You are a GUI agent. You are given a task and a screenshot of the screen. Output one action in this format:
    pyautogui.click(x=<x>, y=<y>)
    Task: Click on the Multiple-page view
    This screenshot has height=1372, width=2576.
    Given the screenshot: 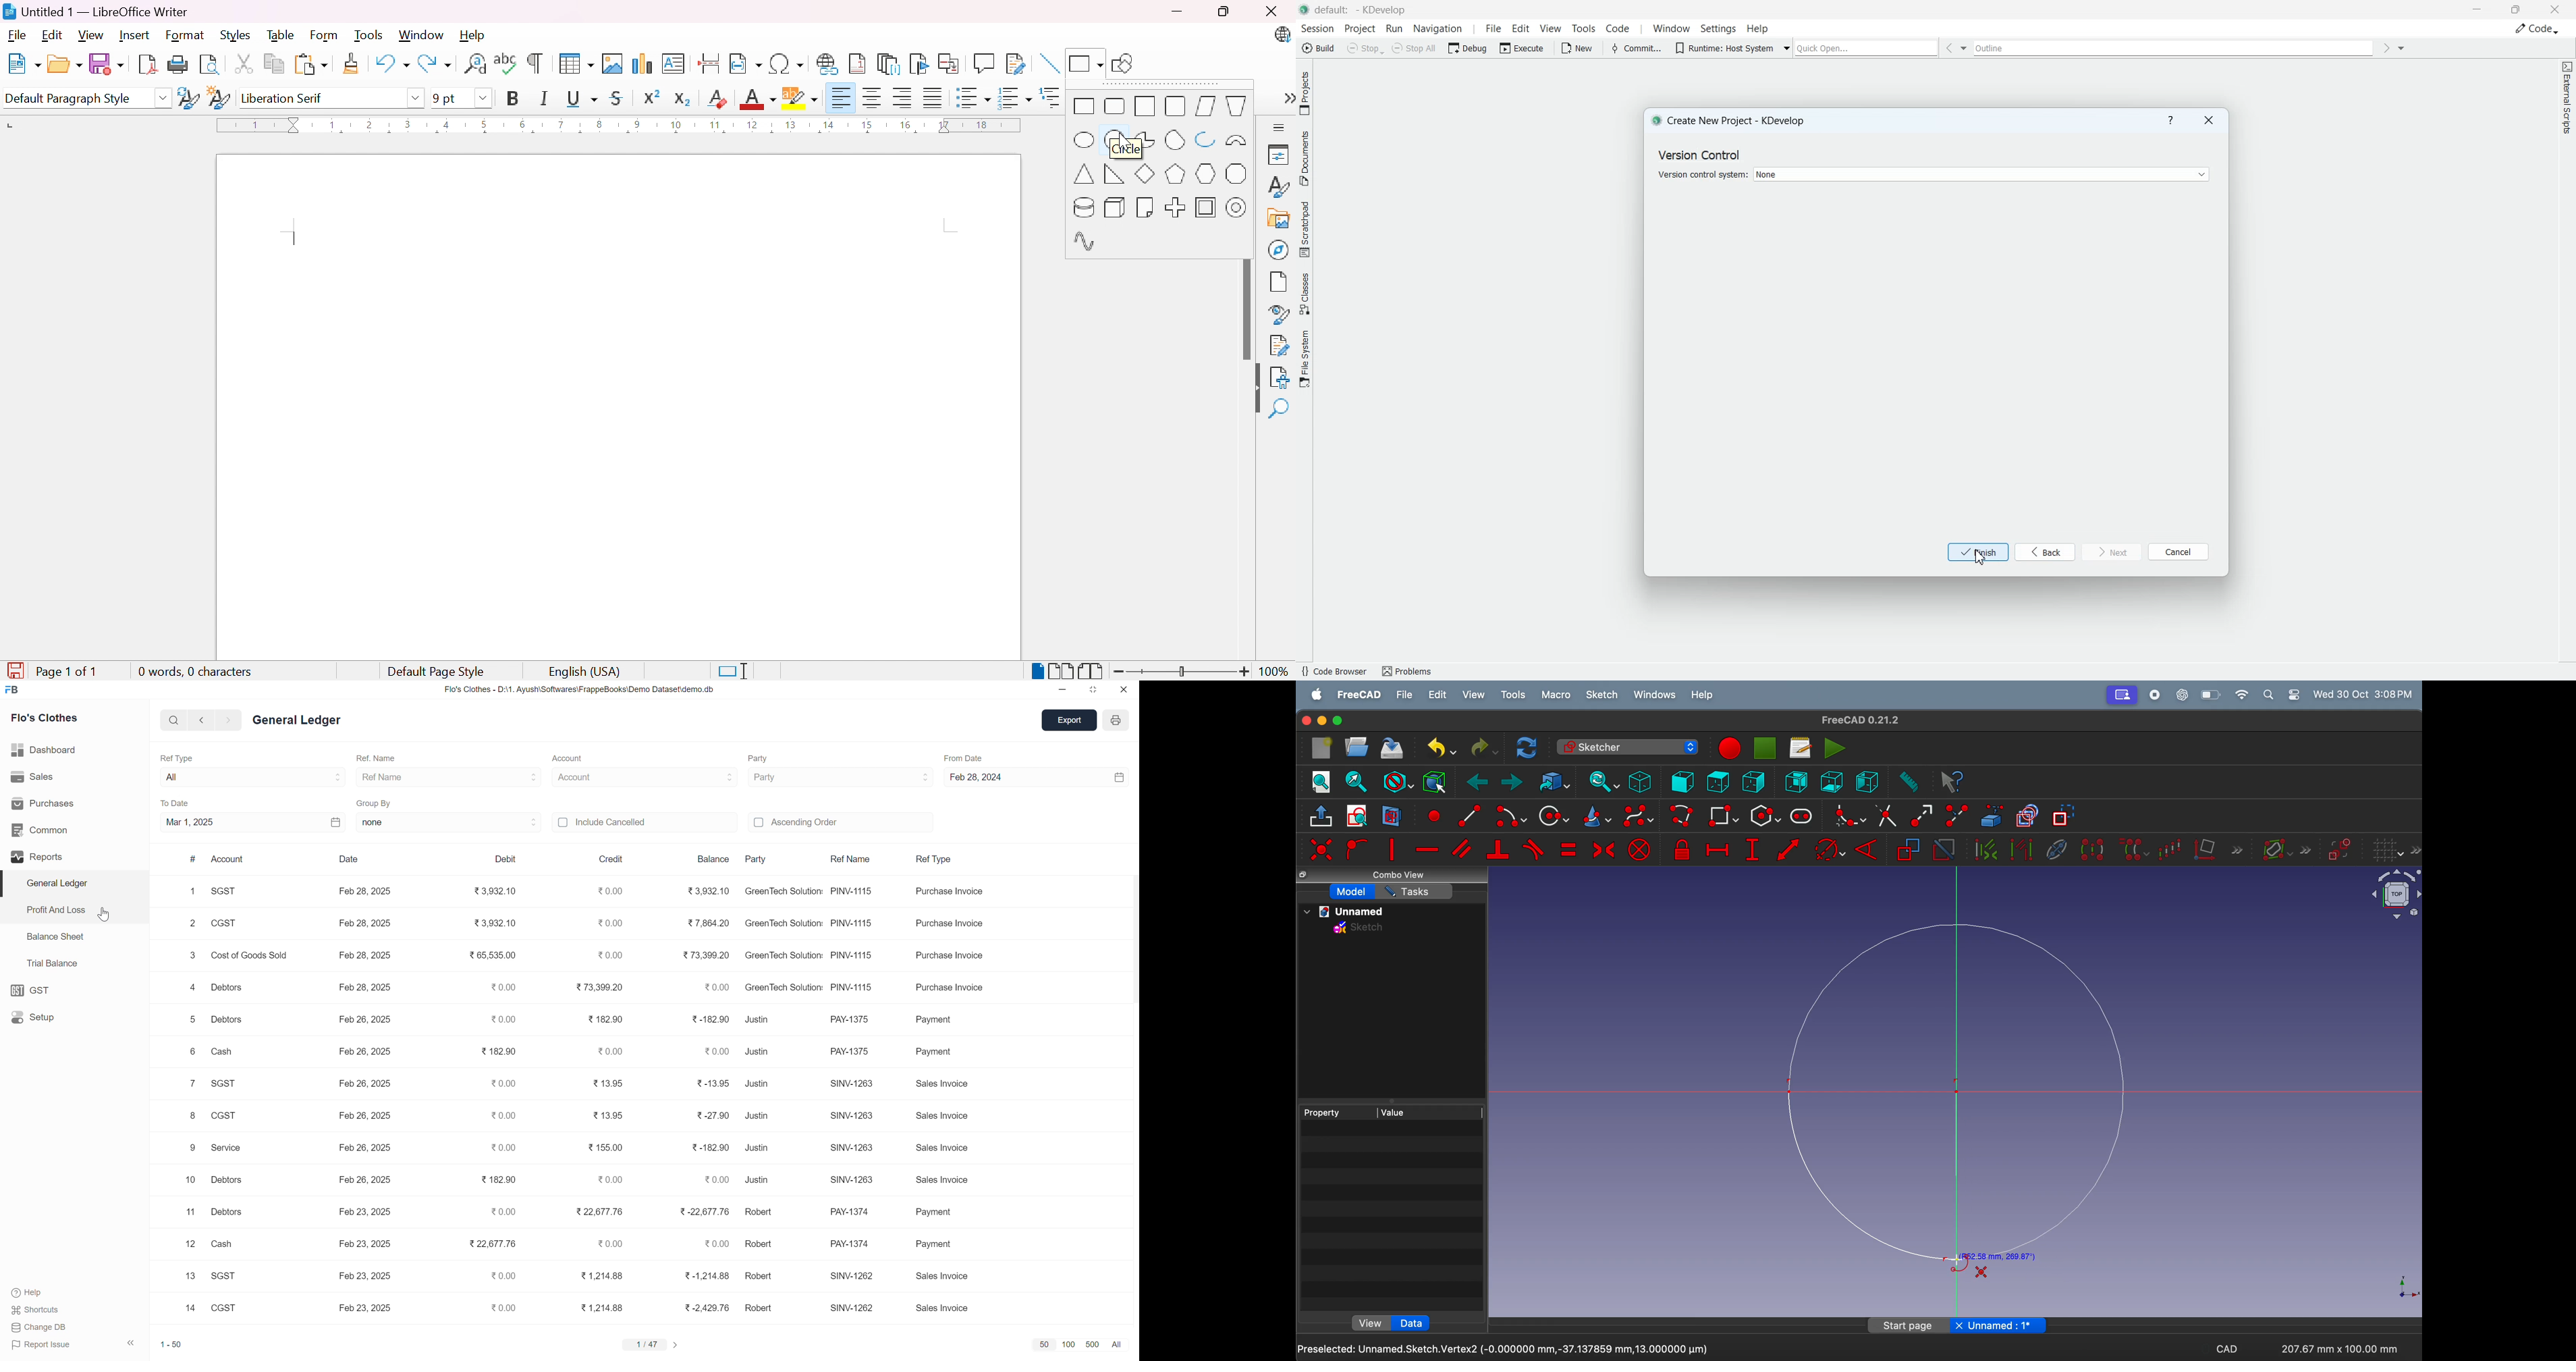 What is the action you would take?
    pyautogui.click(x=1062, y=671)
    